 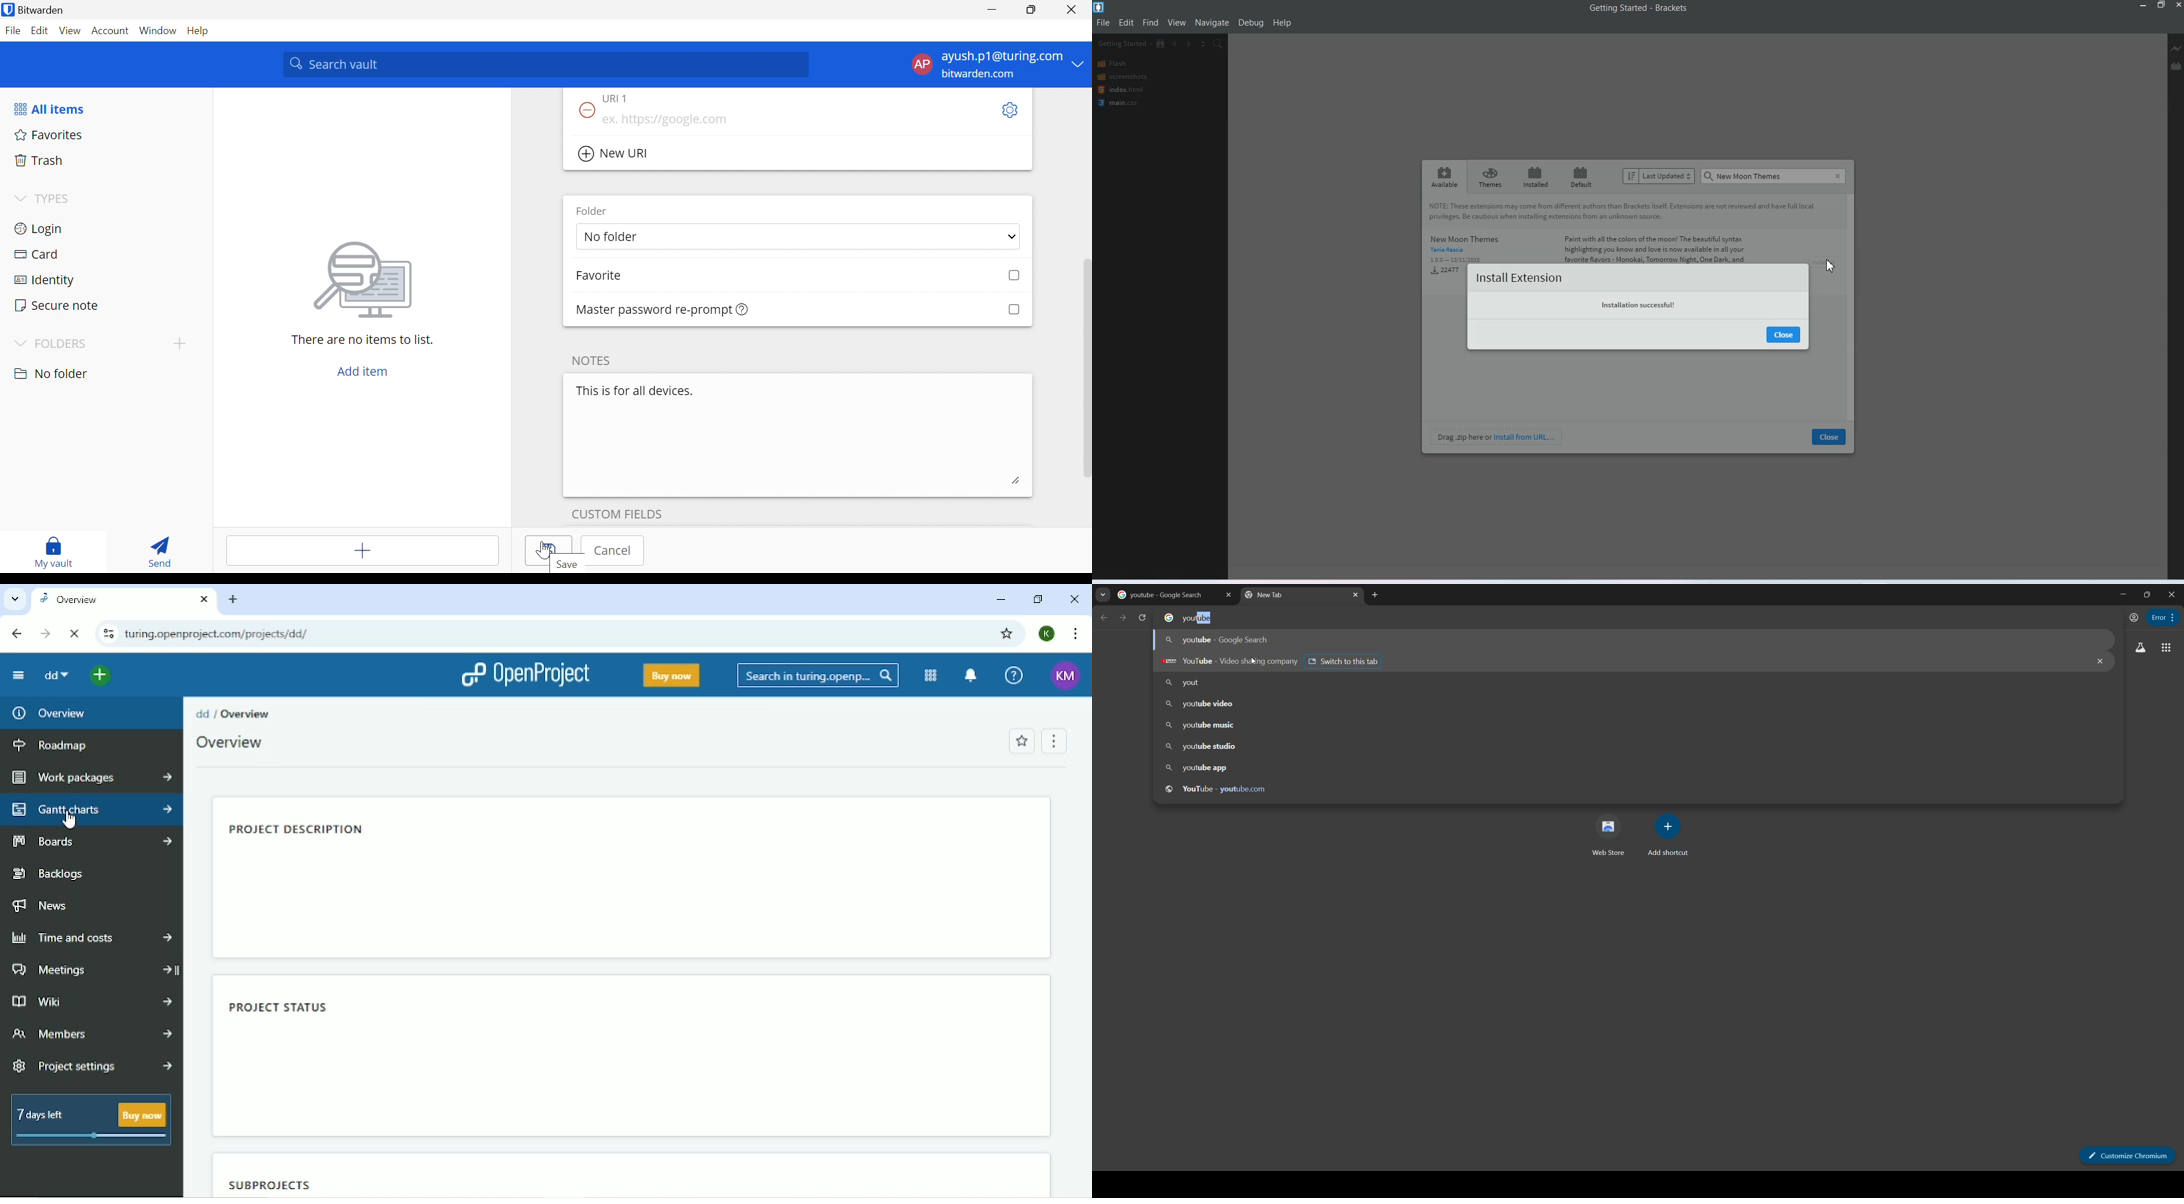 I want to click on My vault, so click(x=54, y=547).